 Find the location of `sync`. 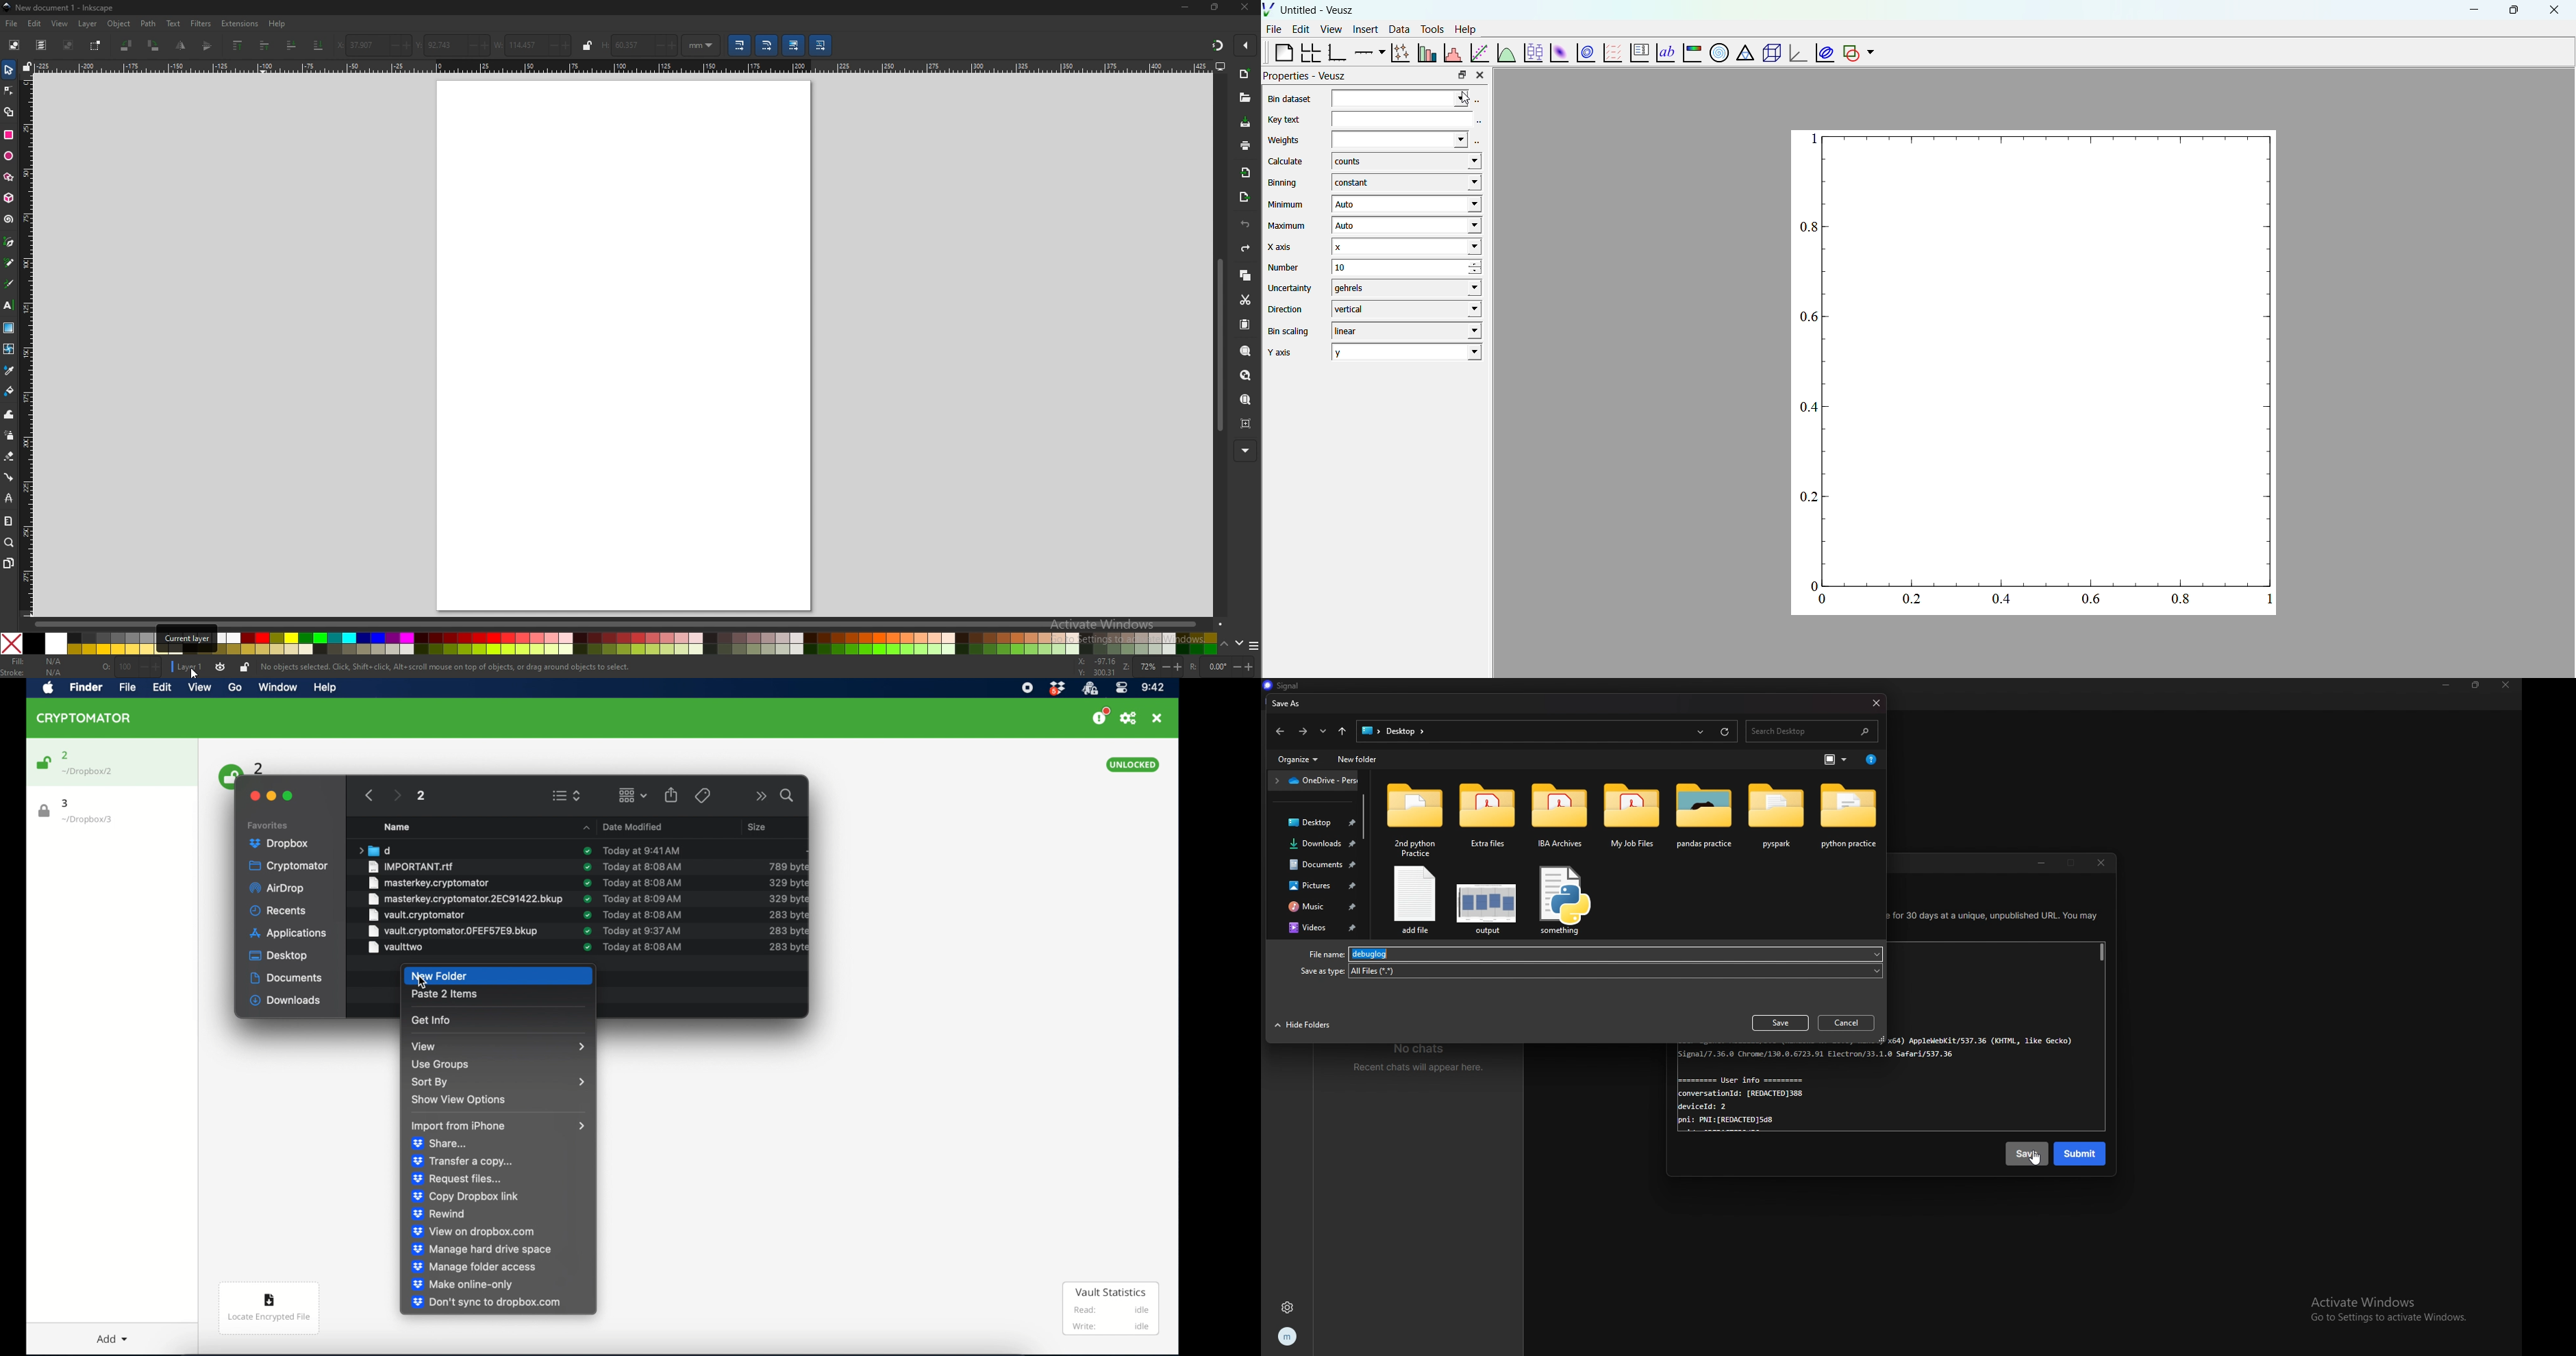

sync is located at coordinates (586, 947).